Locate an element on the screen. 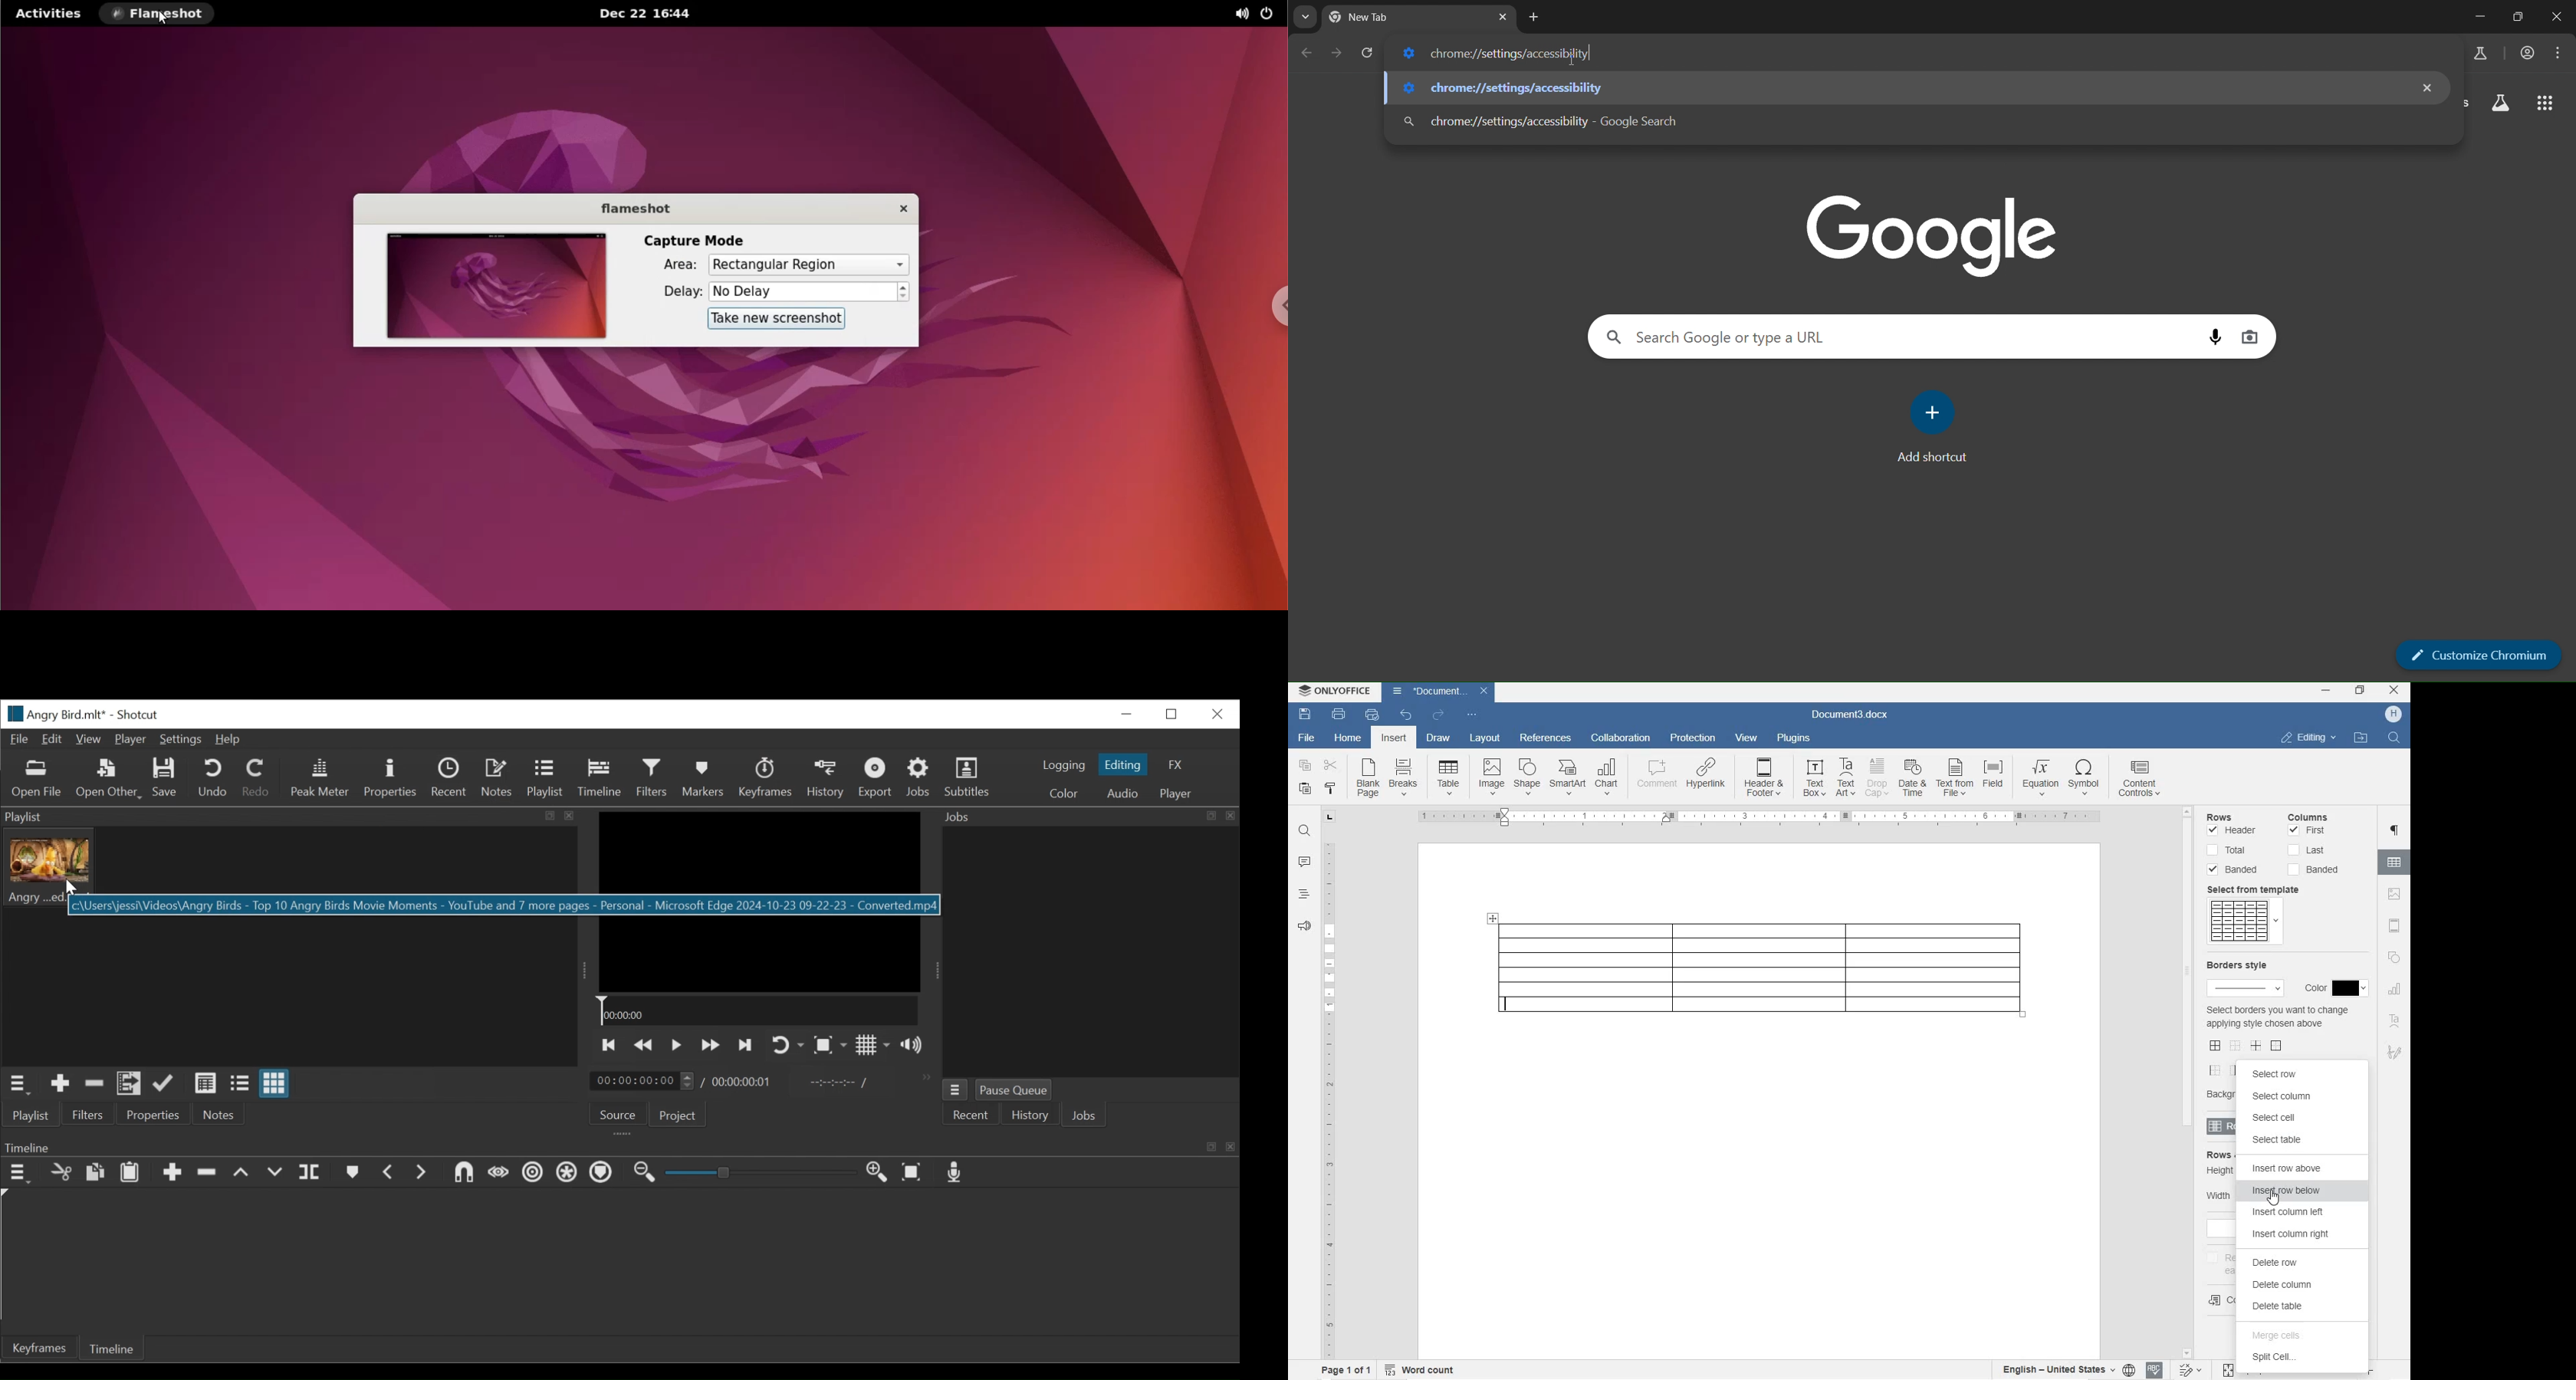  Pause Queue is located at coordinates (1013, 1089).